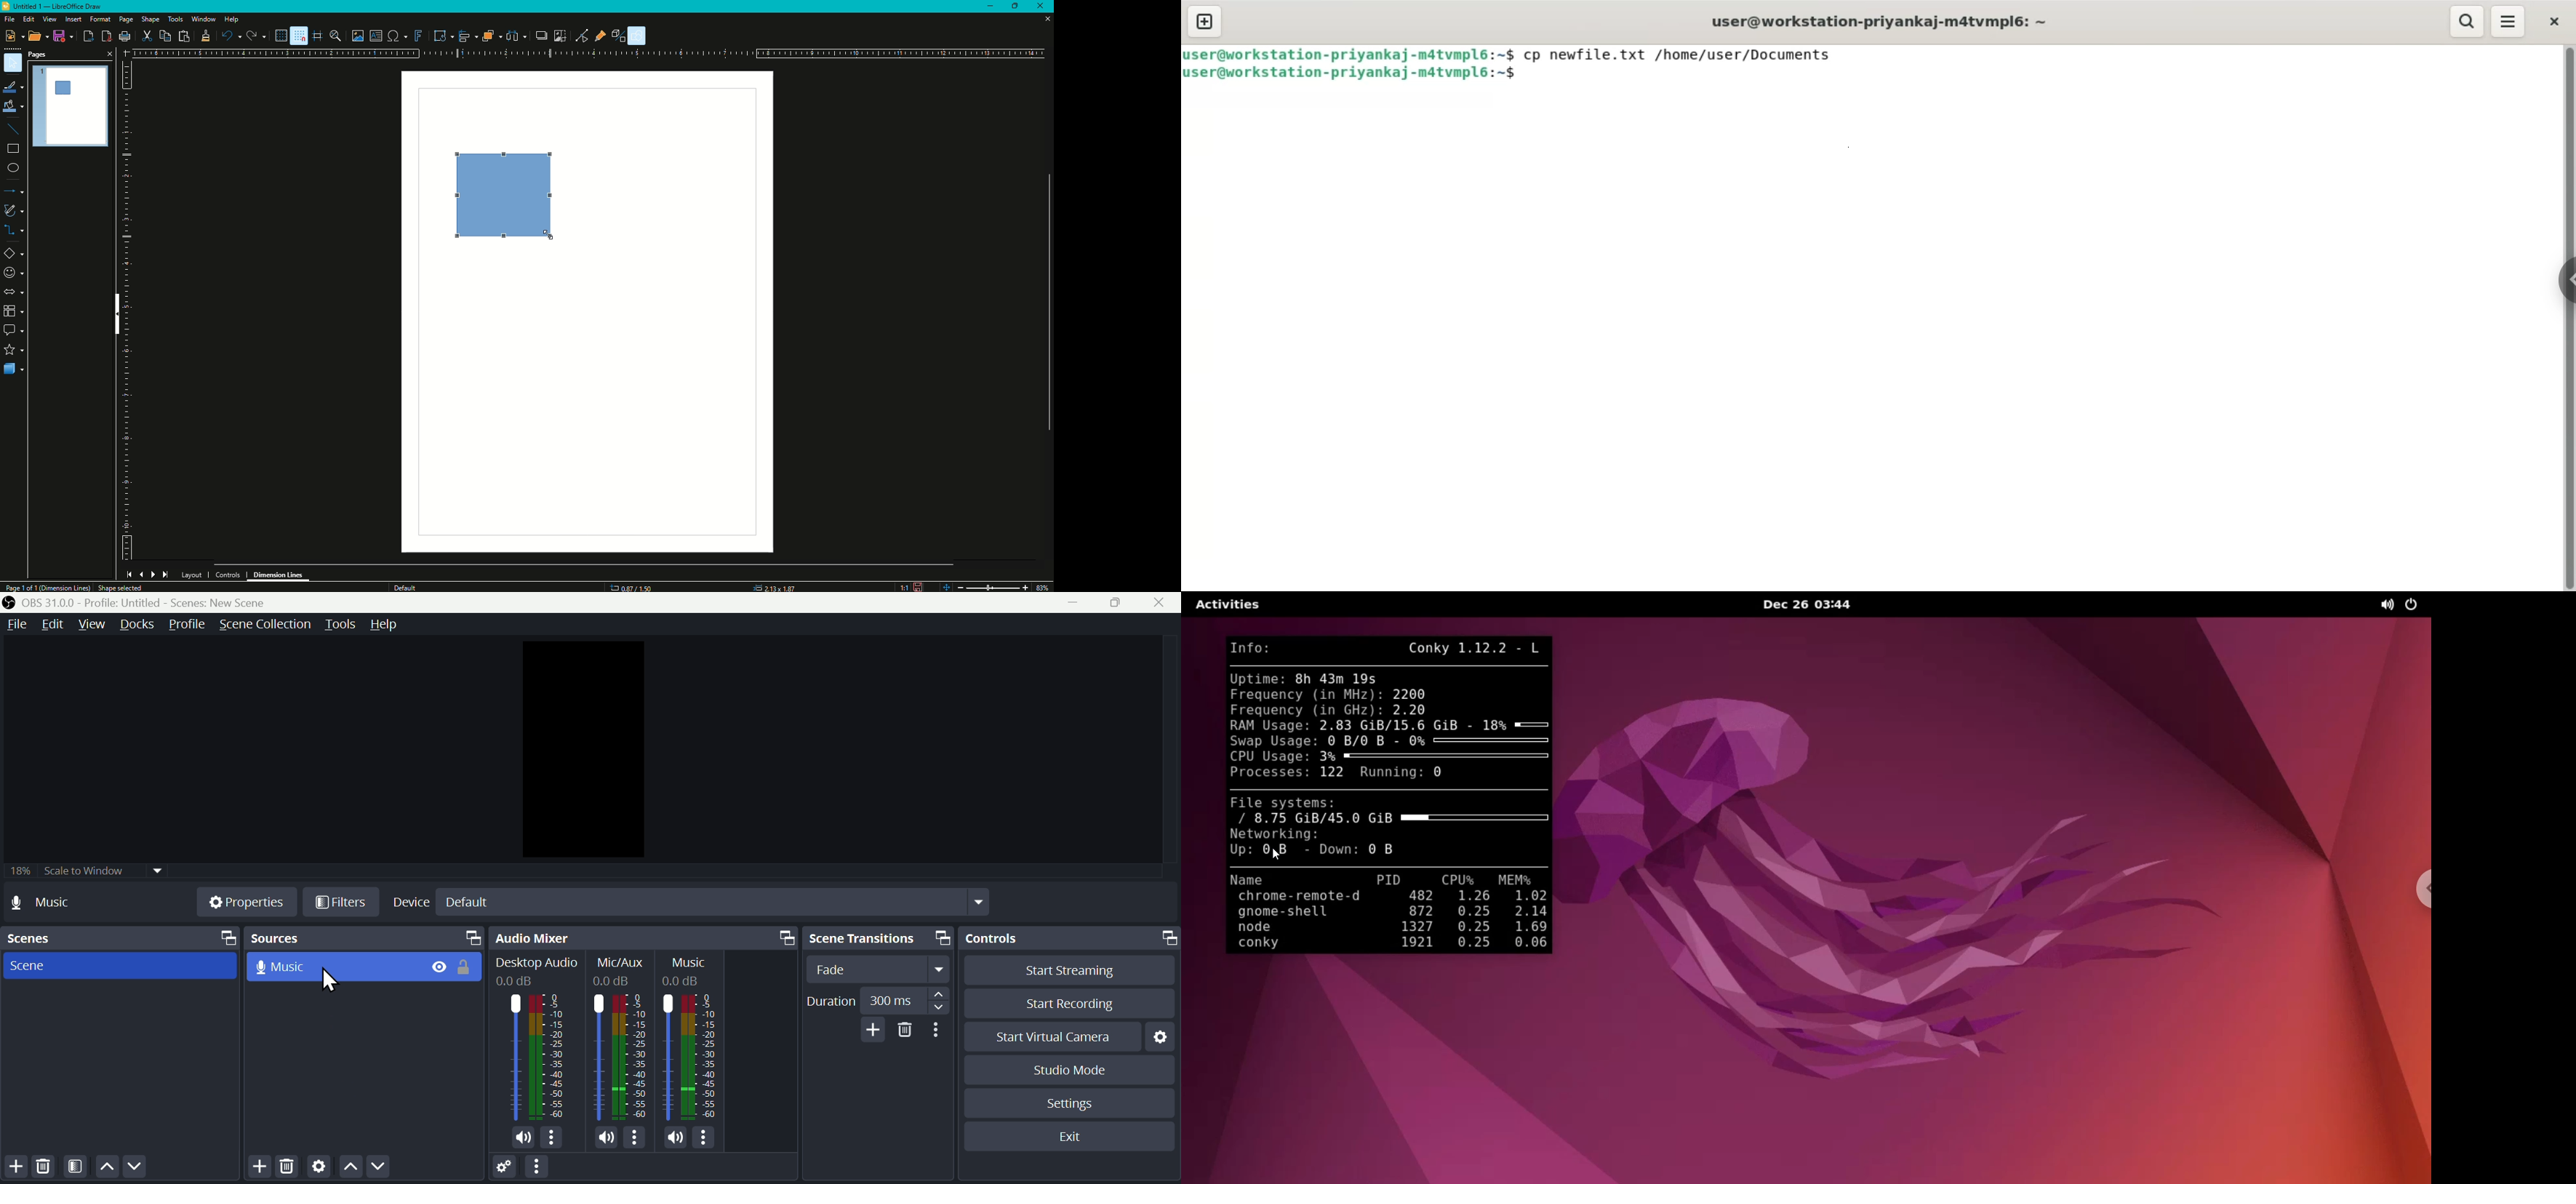  What do you see at coordinates (618, 980) in the screenshot?
I see `` at bounding box center [618, 980].